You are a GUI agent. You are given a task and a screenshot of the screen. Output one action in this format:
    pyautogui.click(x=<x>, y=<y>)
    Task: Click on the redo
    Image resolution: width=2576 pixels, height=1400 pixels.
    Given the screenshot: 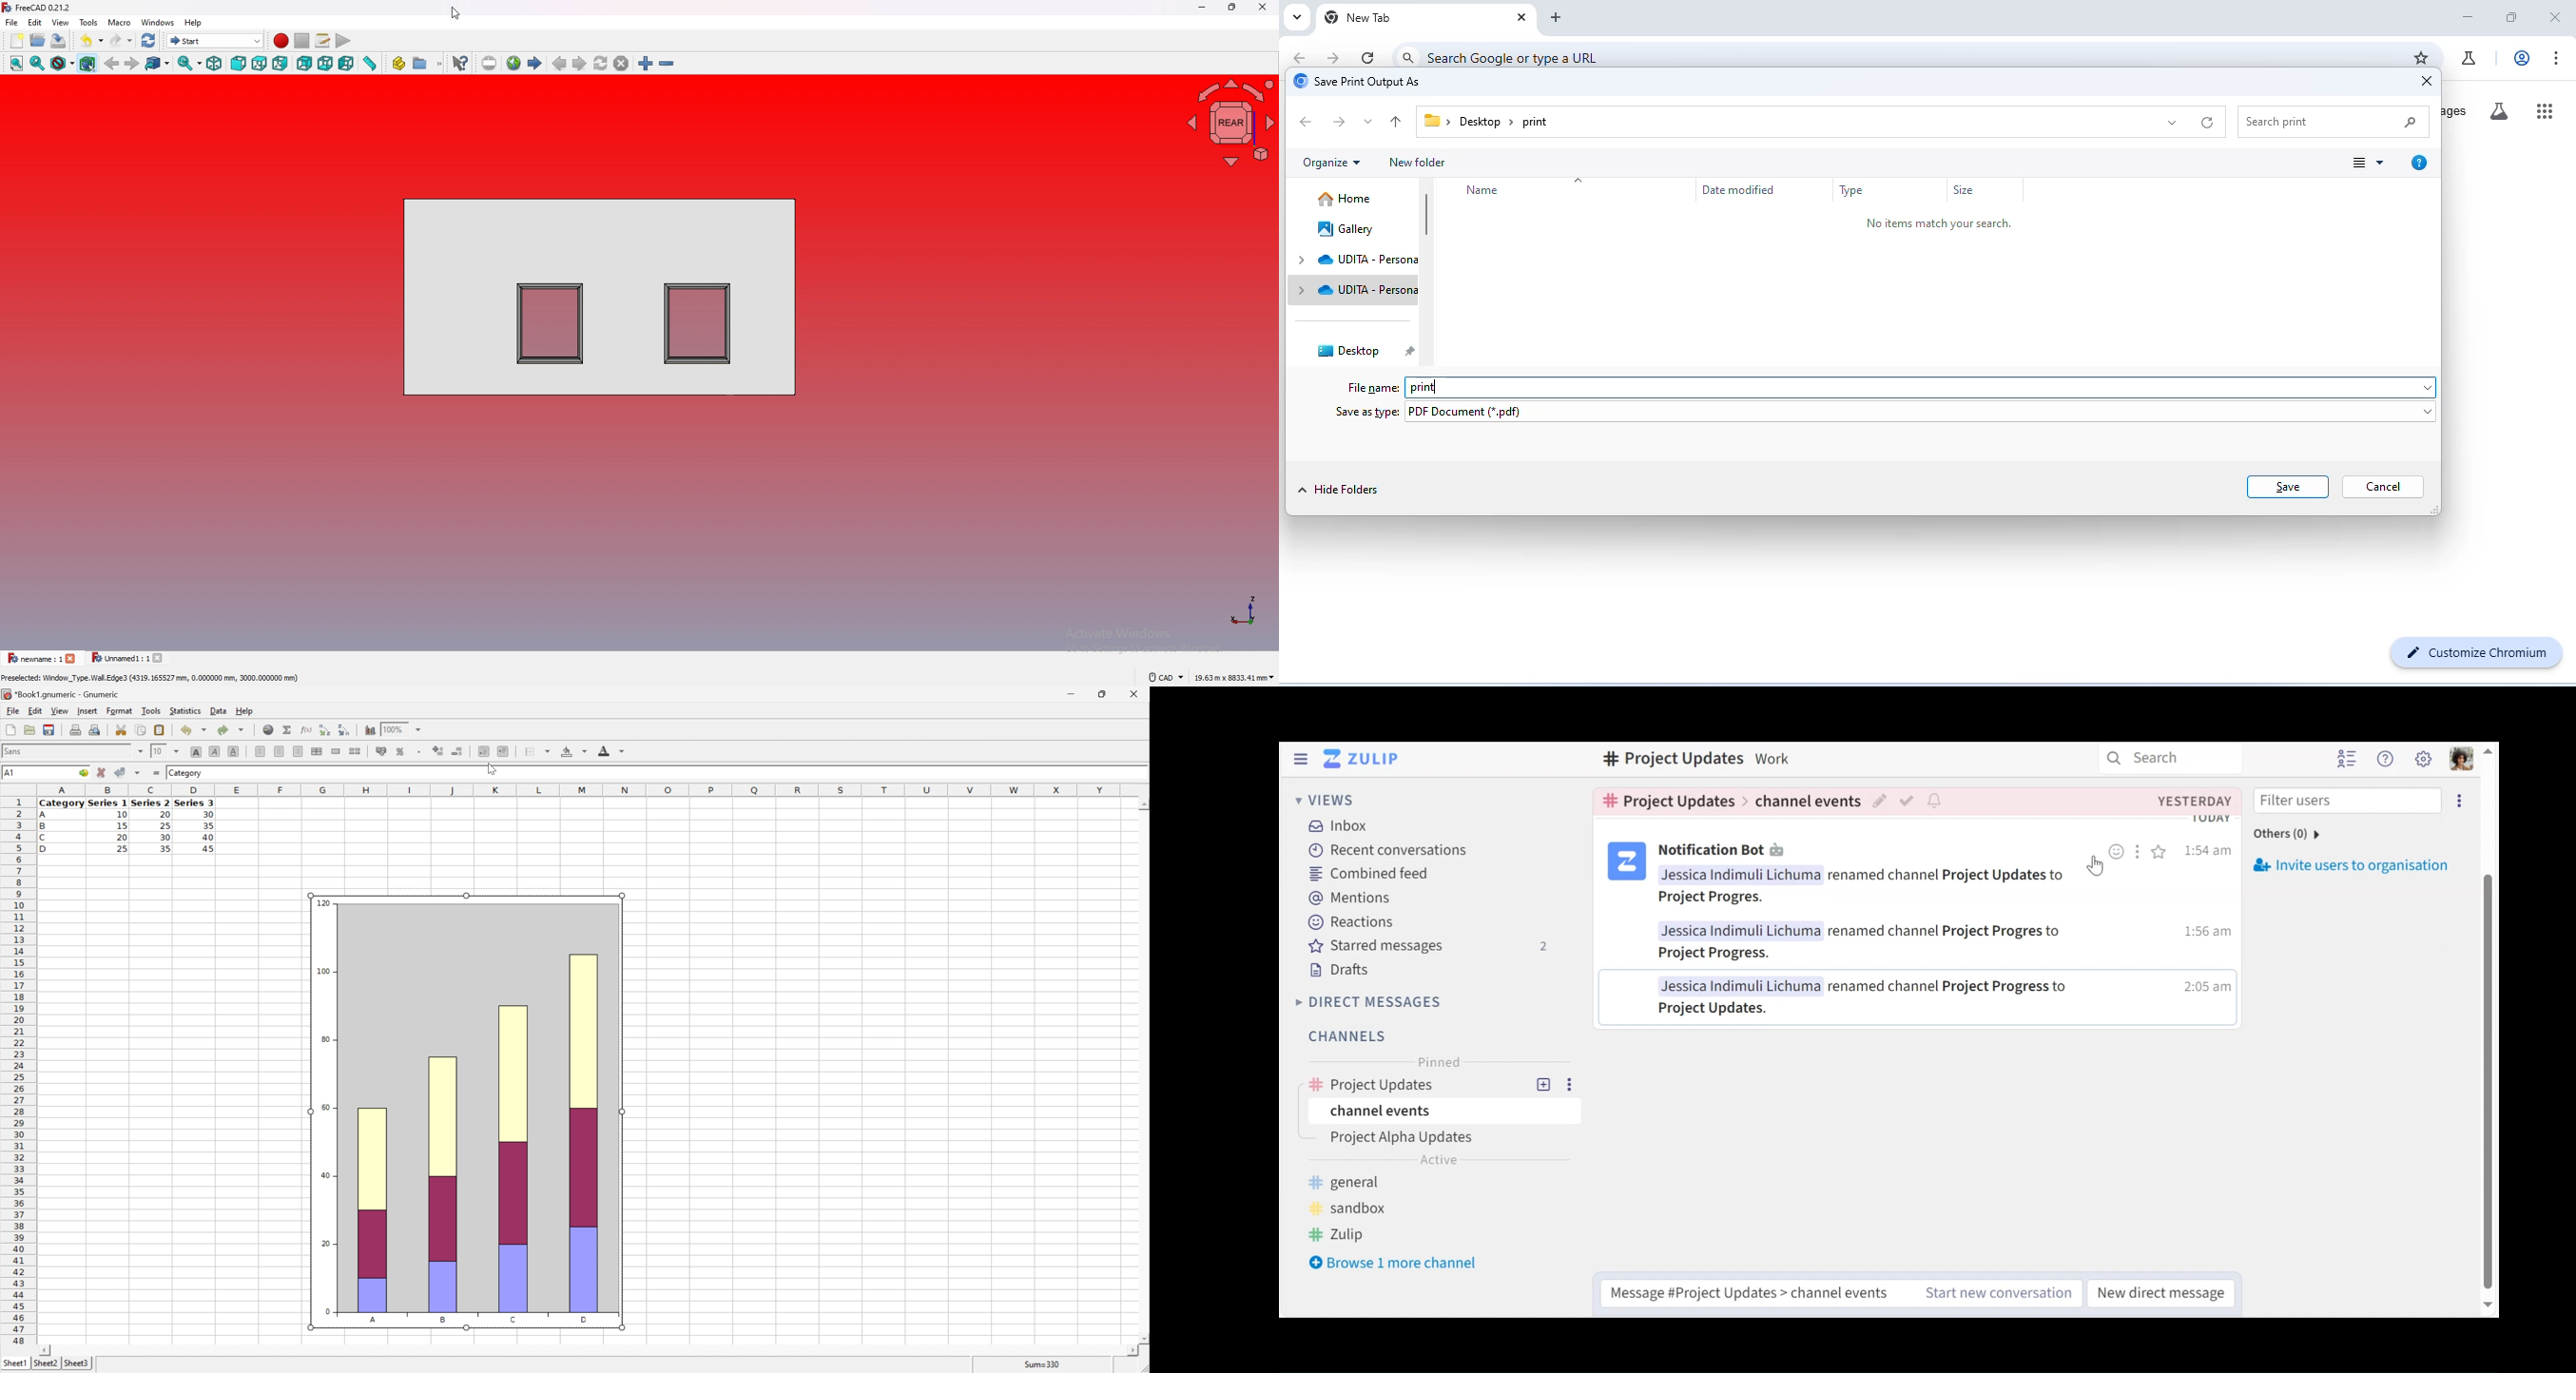 What is the action you would take?
    pyautogui.click(x=121, y=40)
    